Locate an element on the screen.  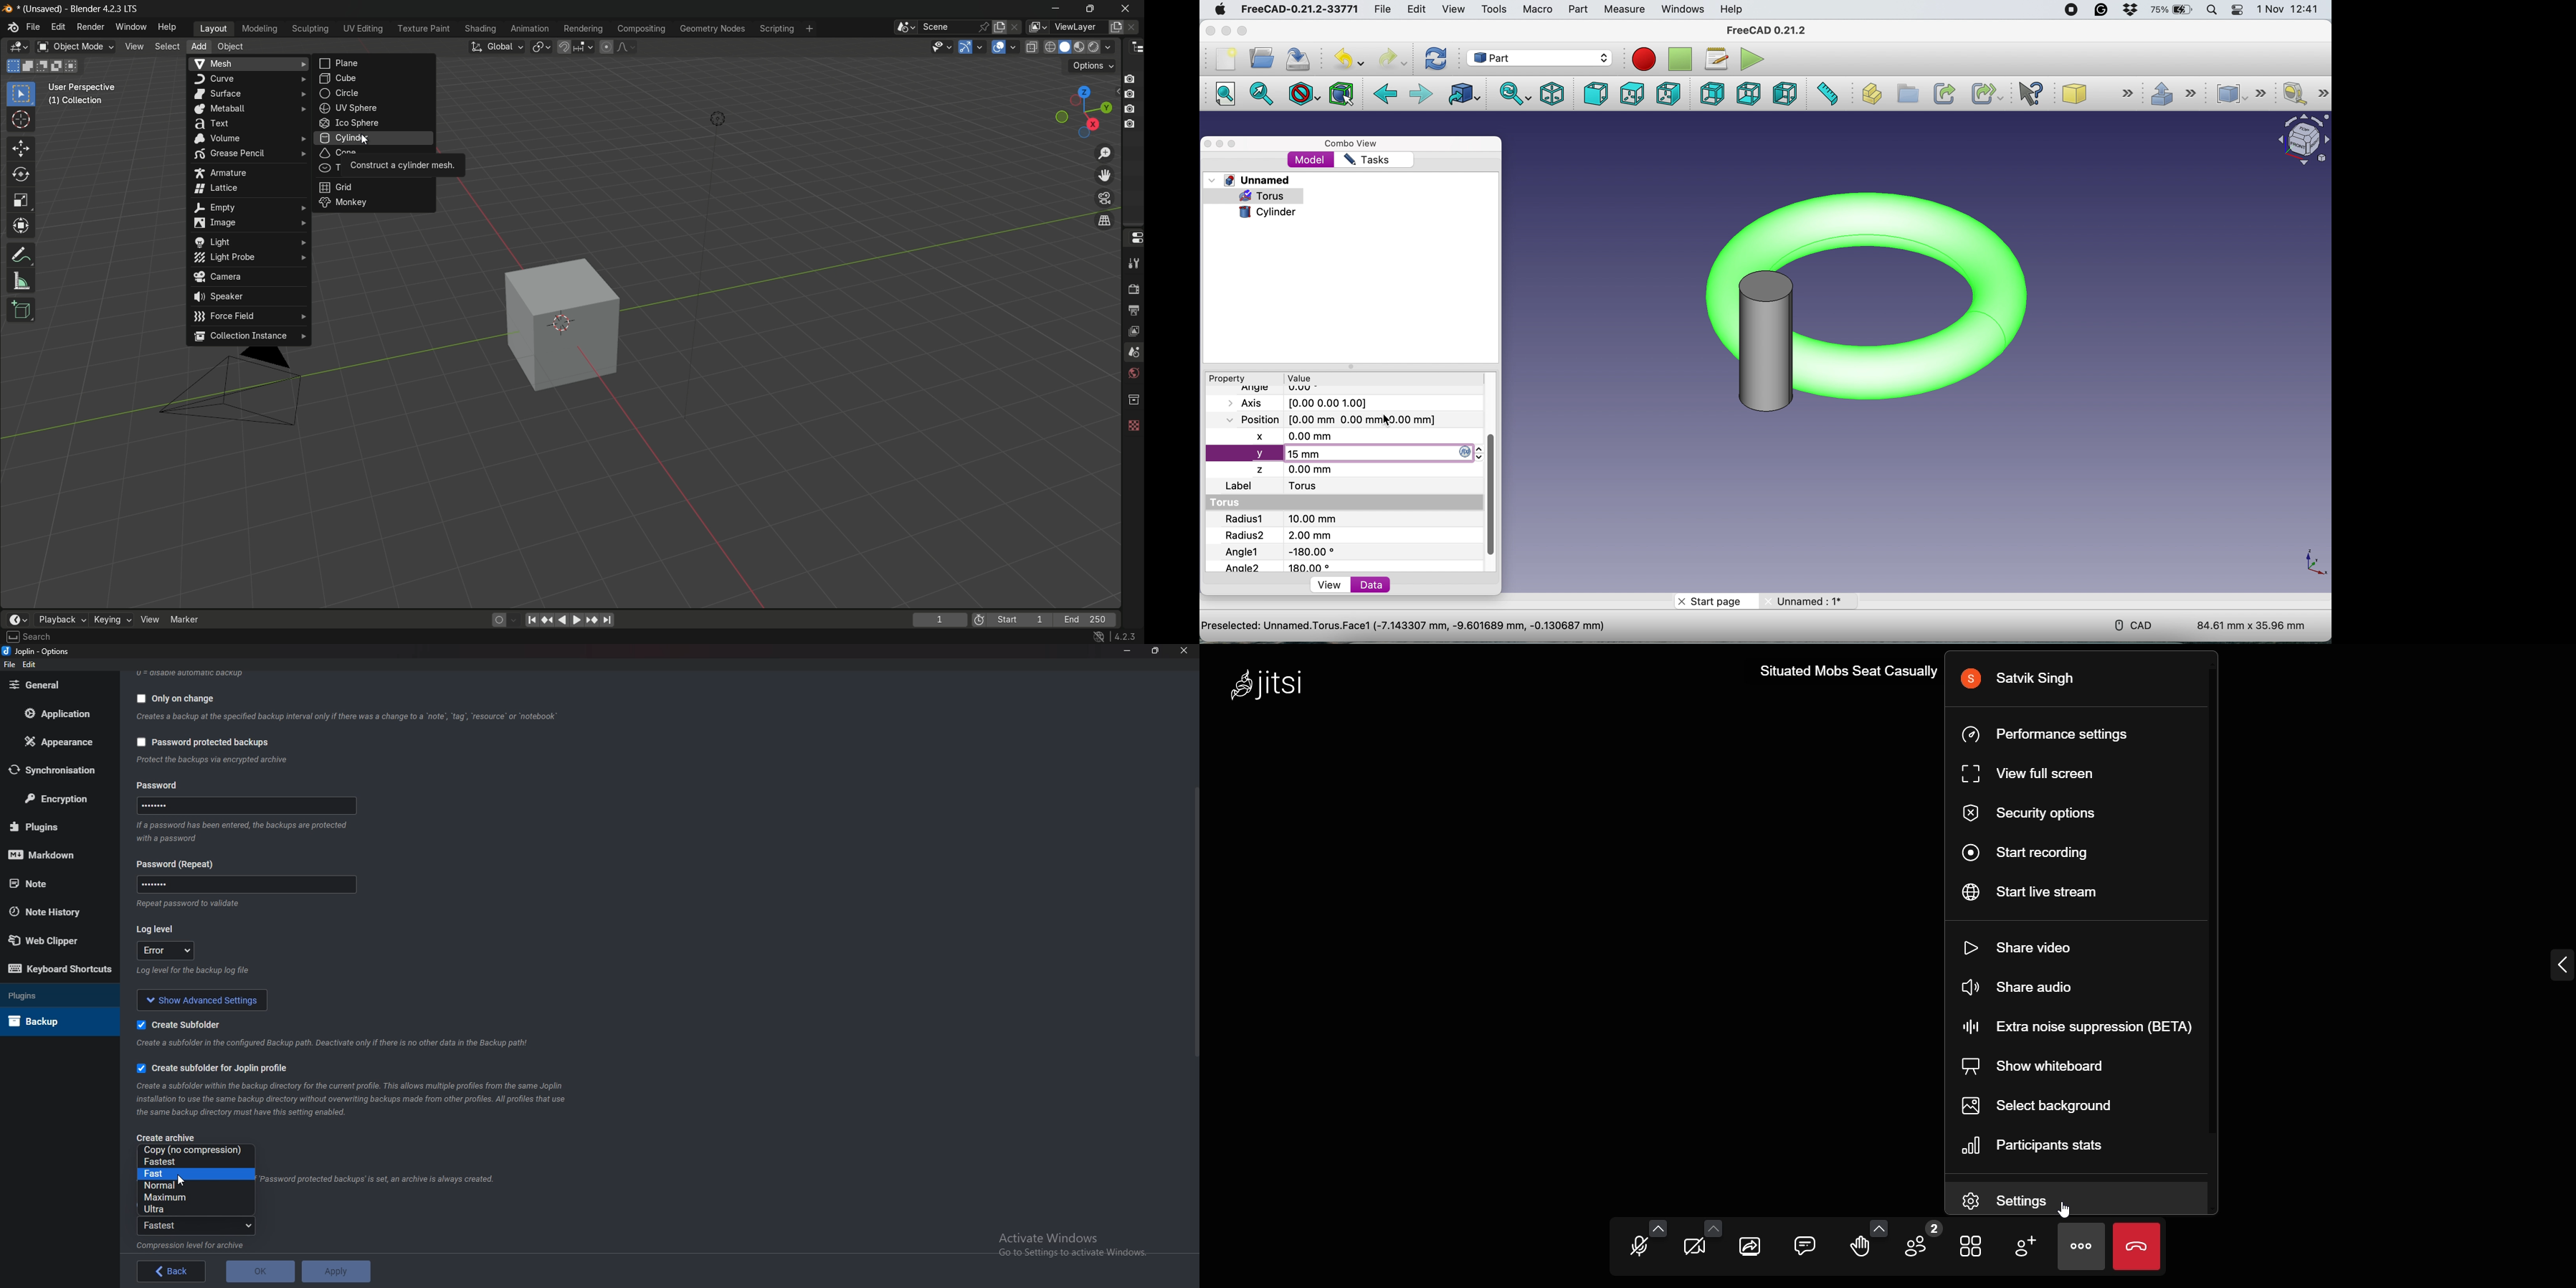
extrude is located at coordinates (2179, 96).